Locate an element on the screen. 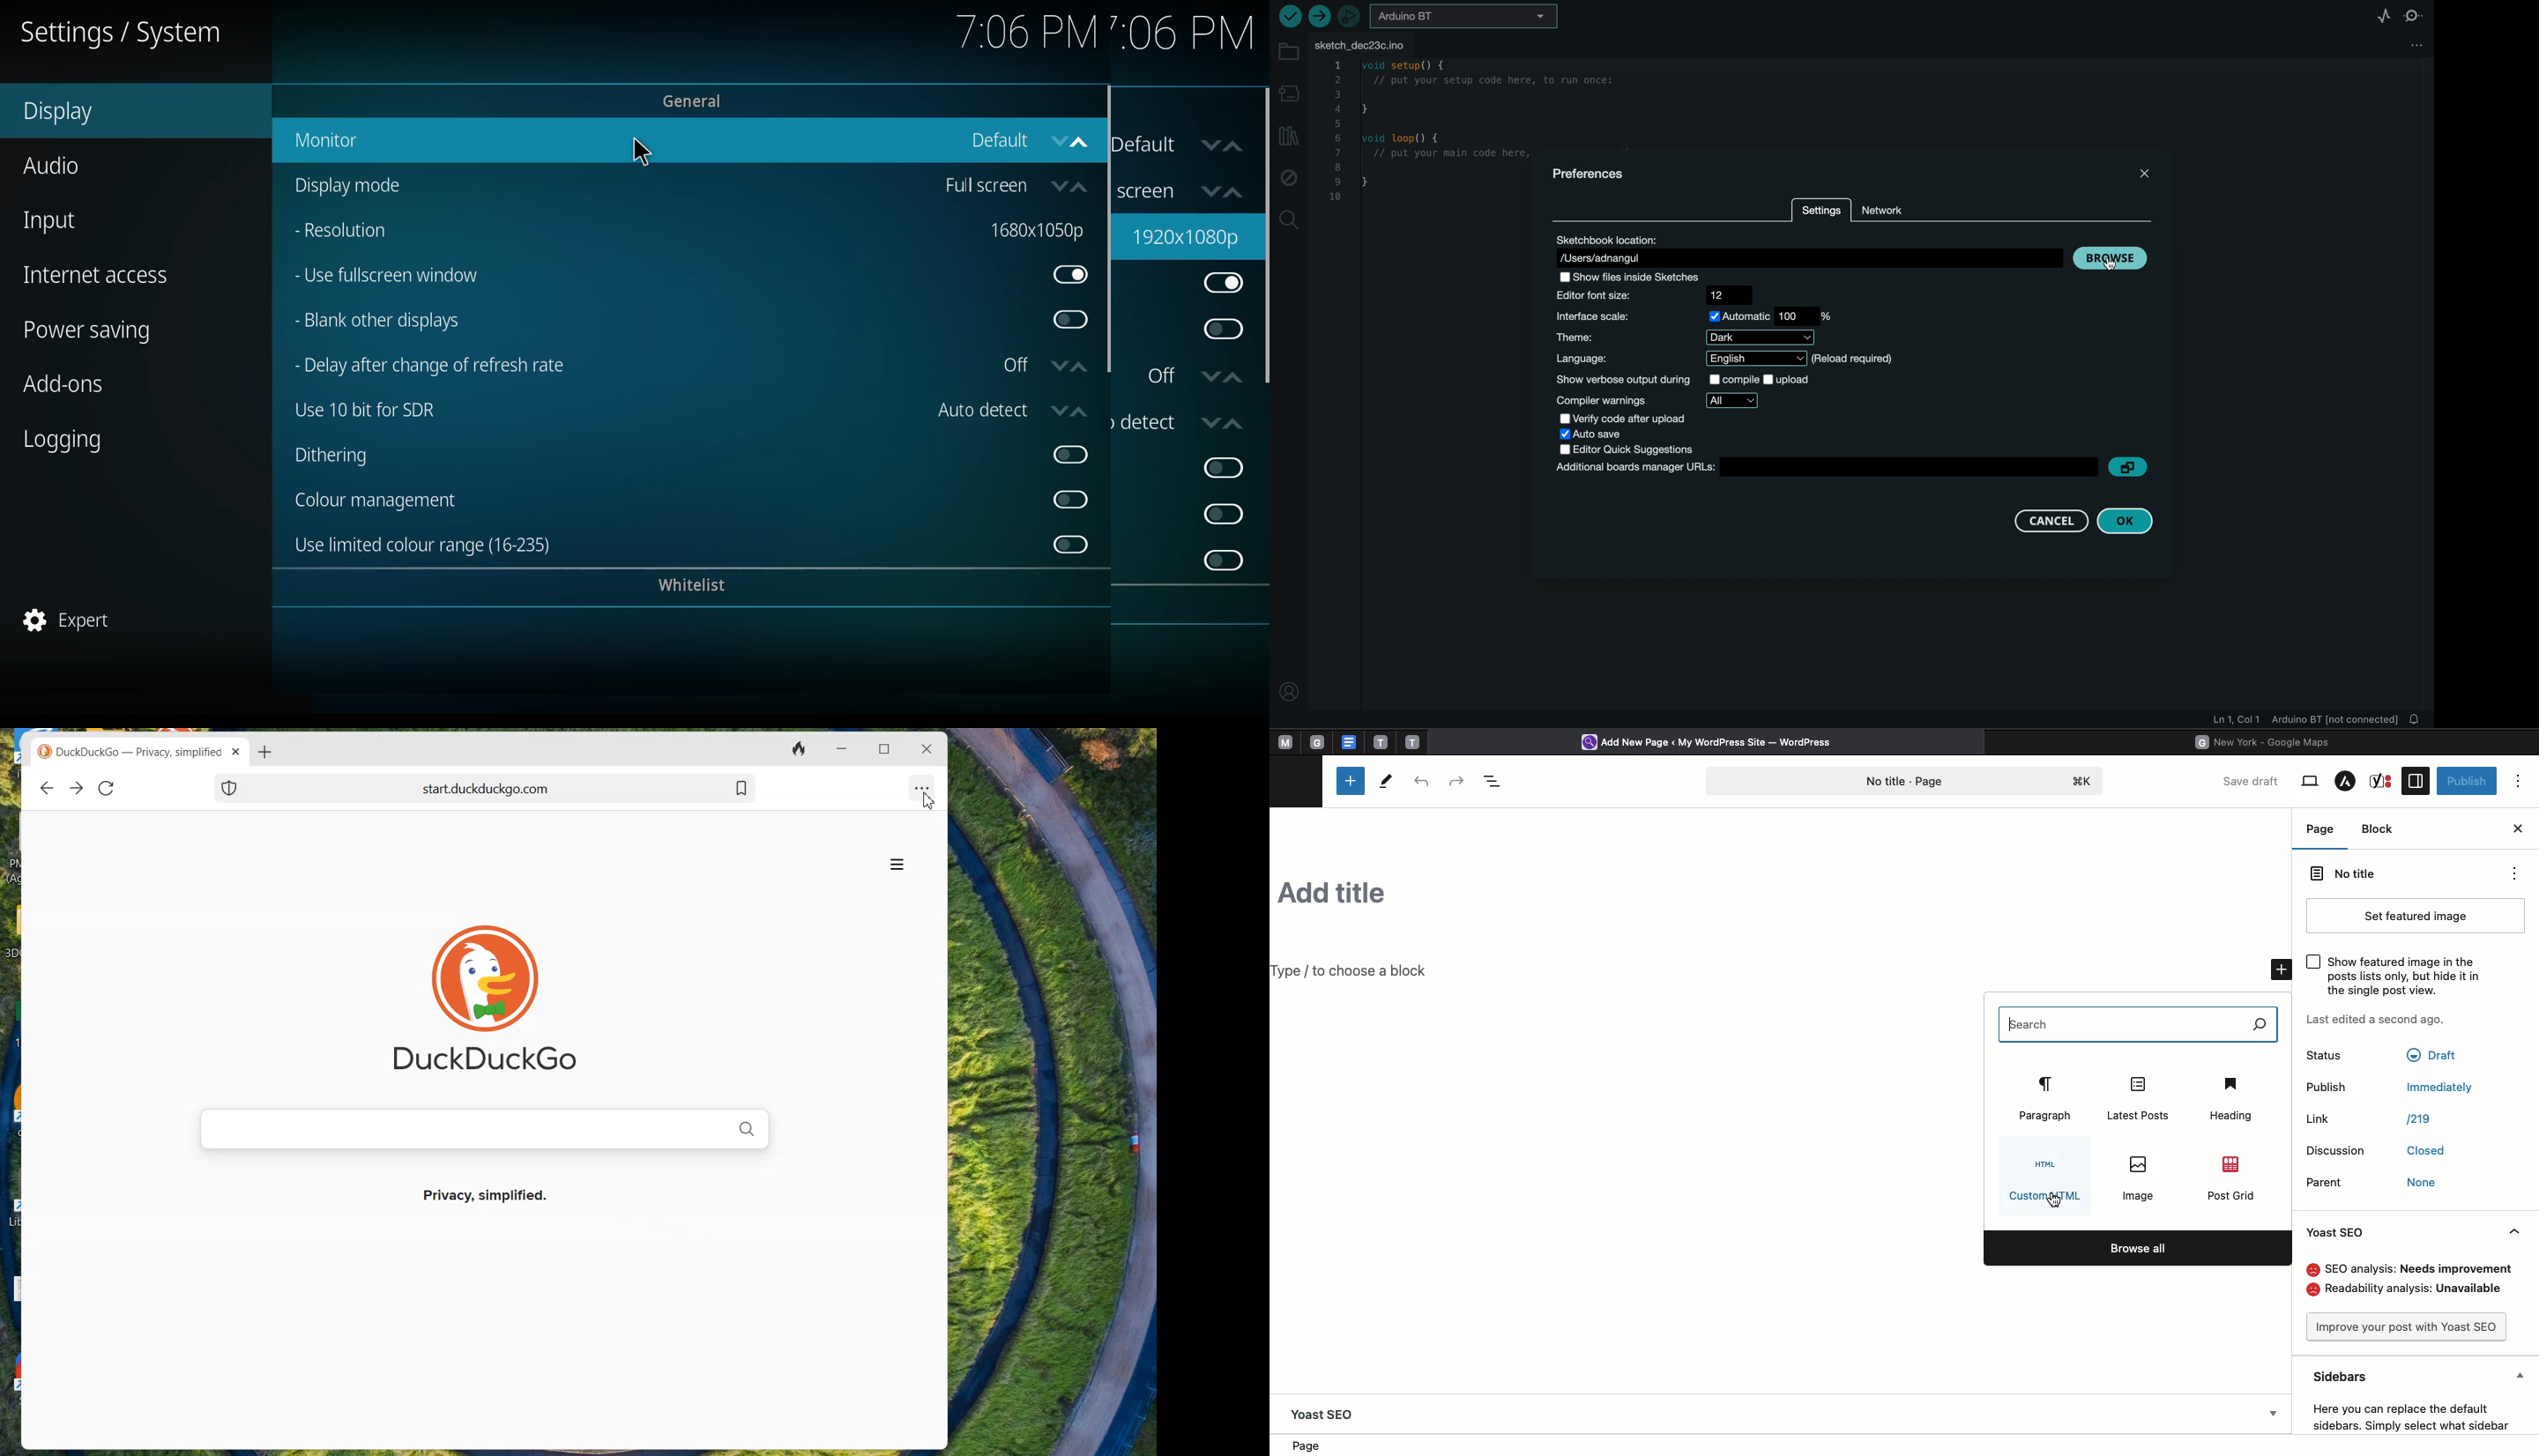 This screenshot has height=1456, width=2548. display mode is located at coordinates (369, 182).